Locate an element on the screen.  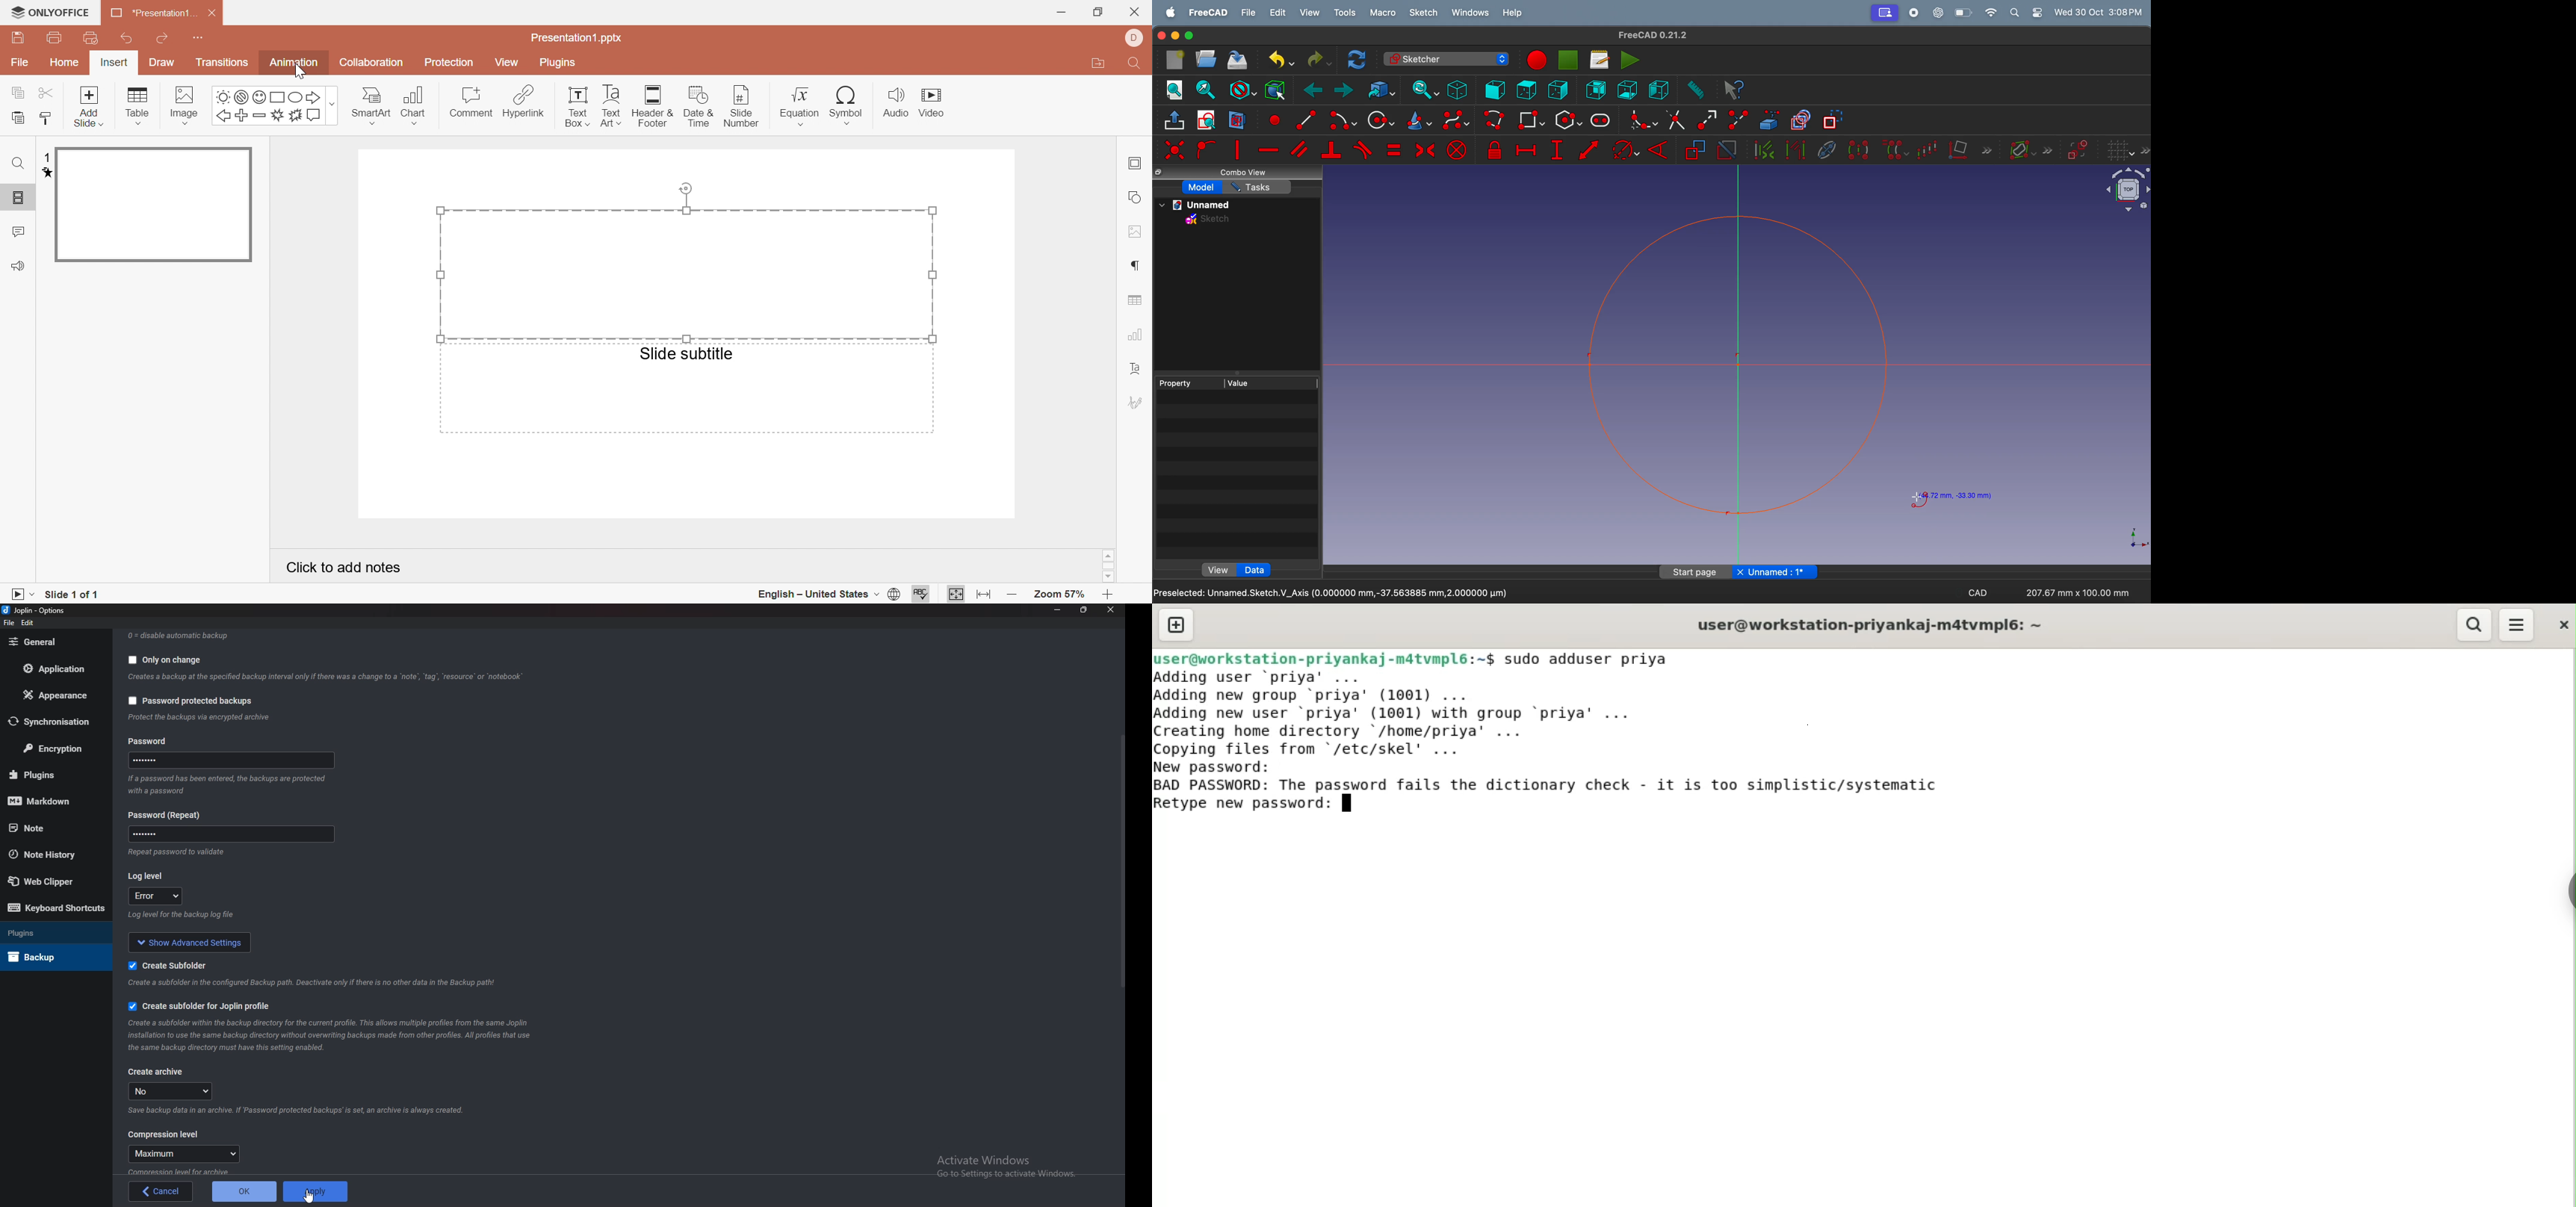
right view is located at coordinates (1659, 89).